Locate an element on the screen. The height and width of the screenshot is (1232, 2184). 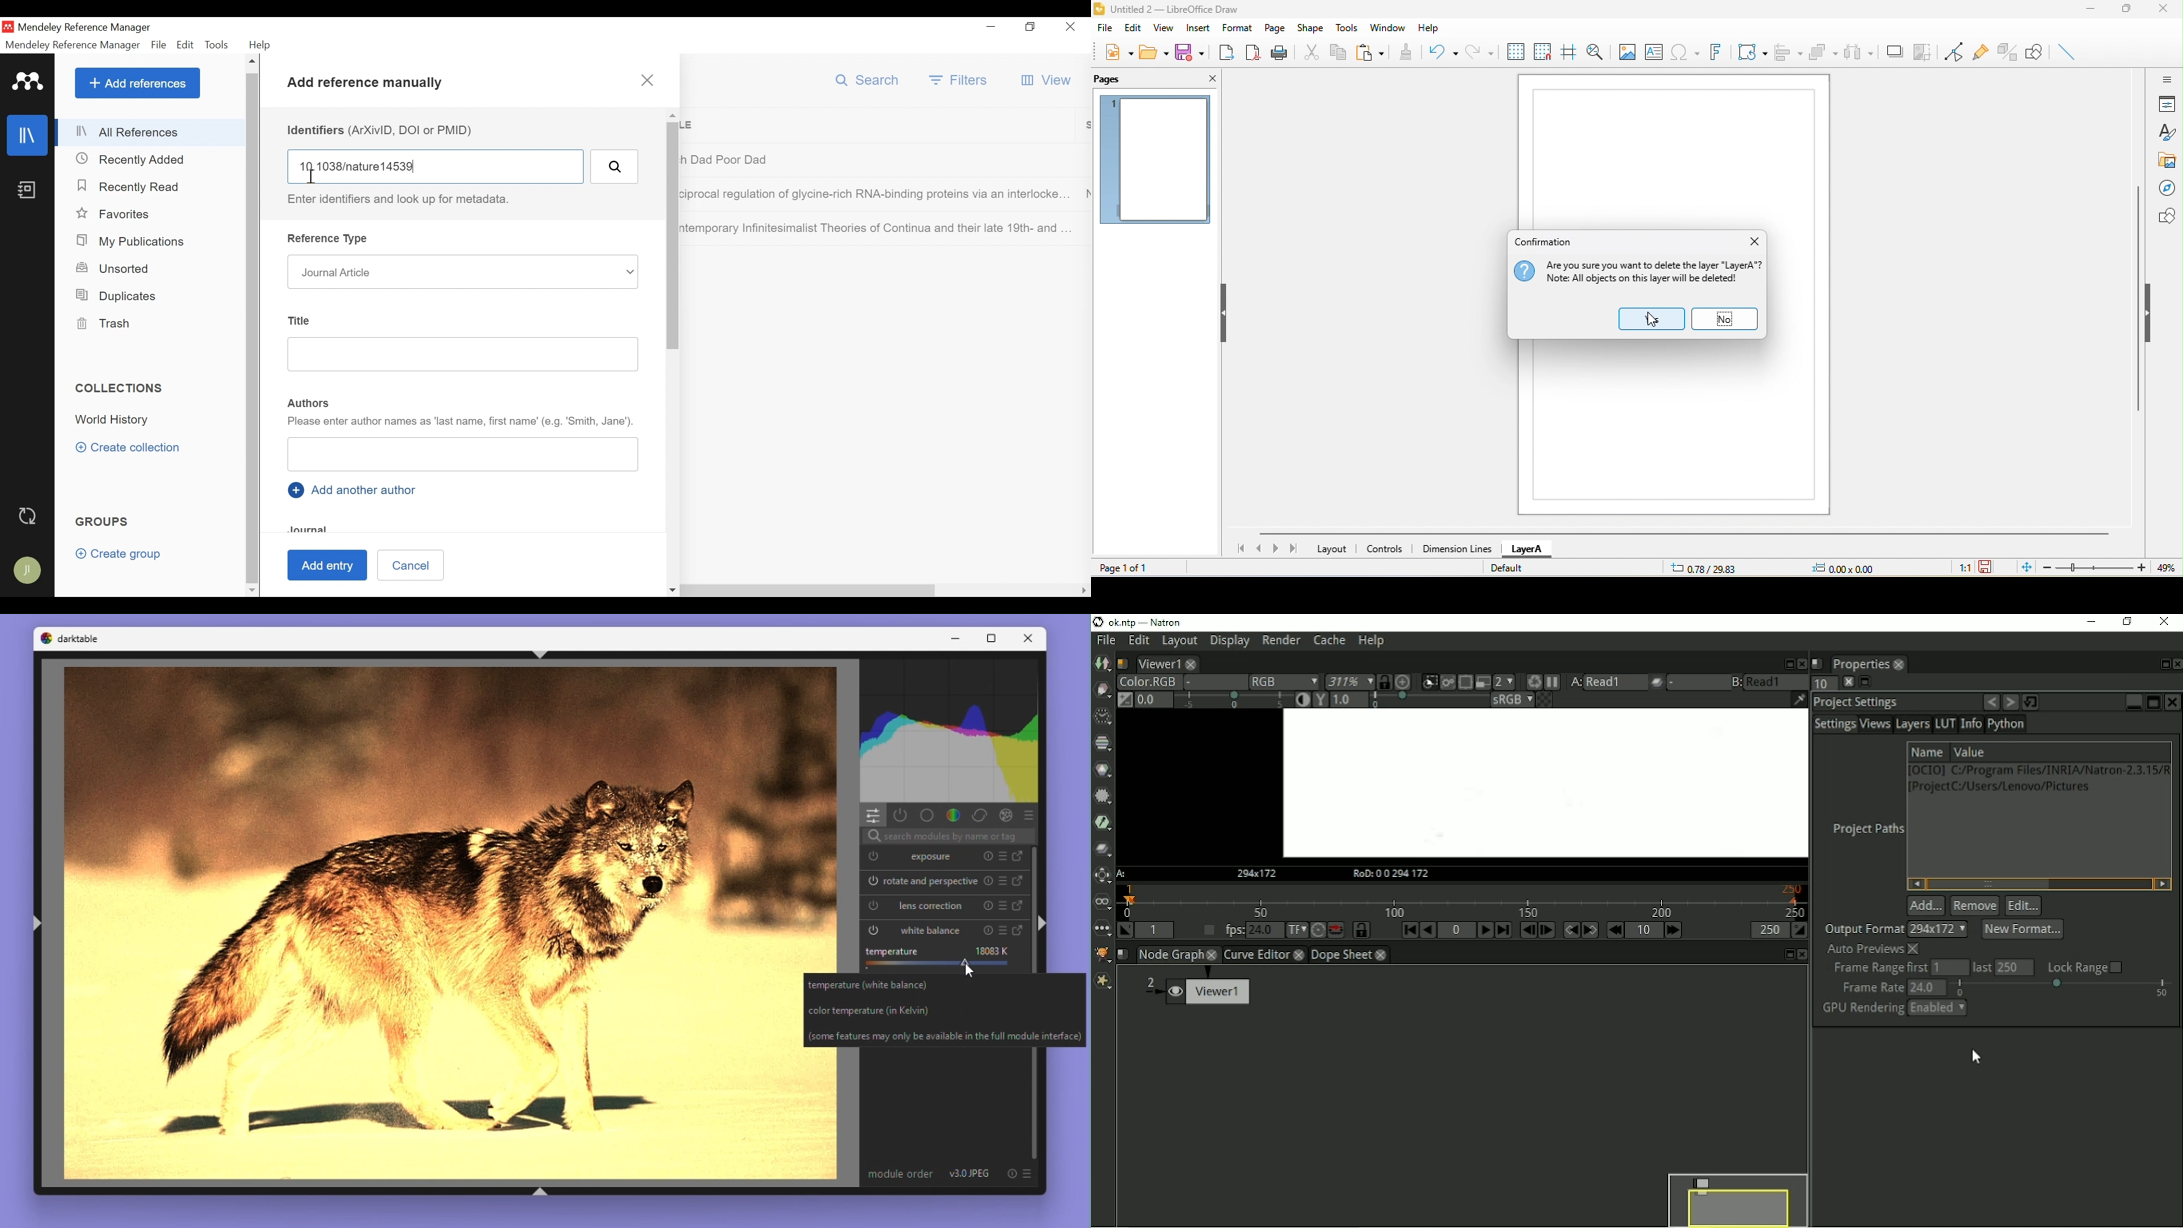
save is located at coordinates (1191, 54).